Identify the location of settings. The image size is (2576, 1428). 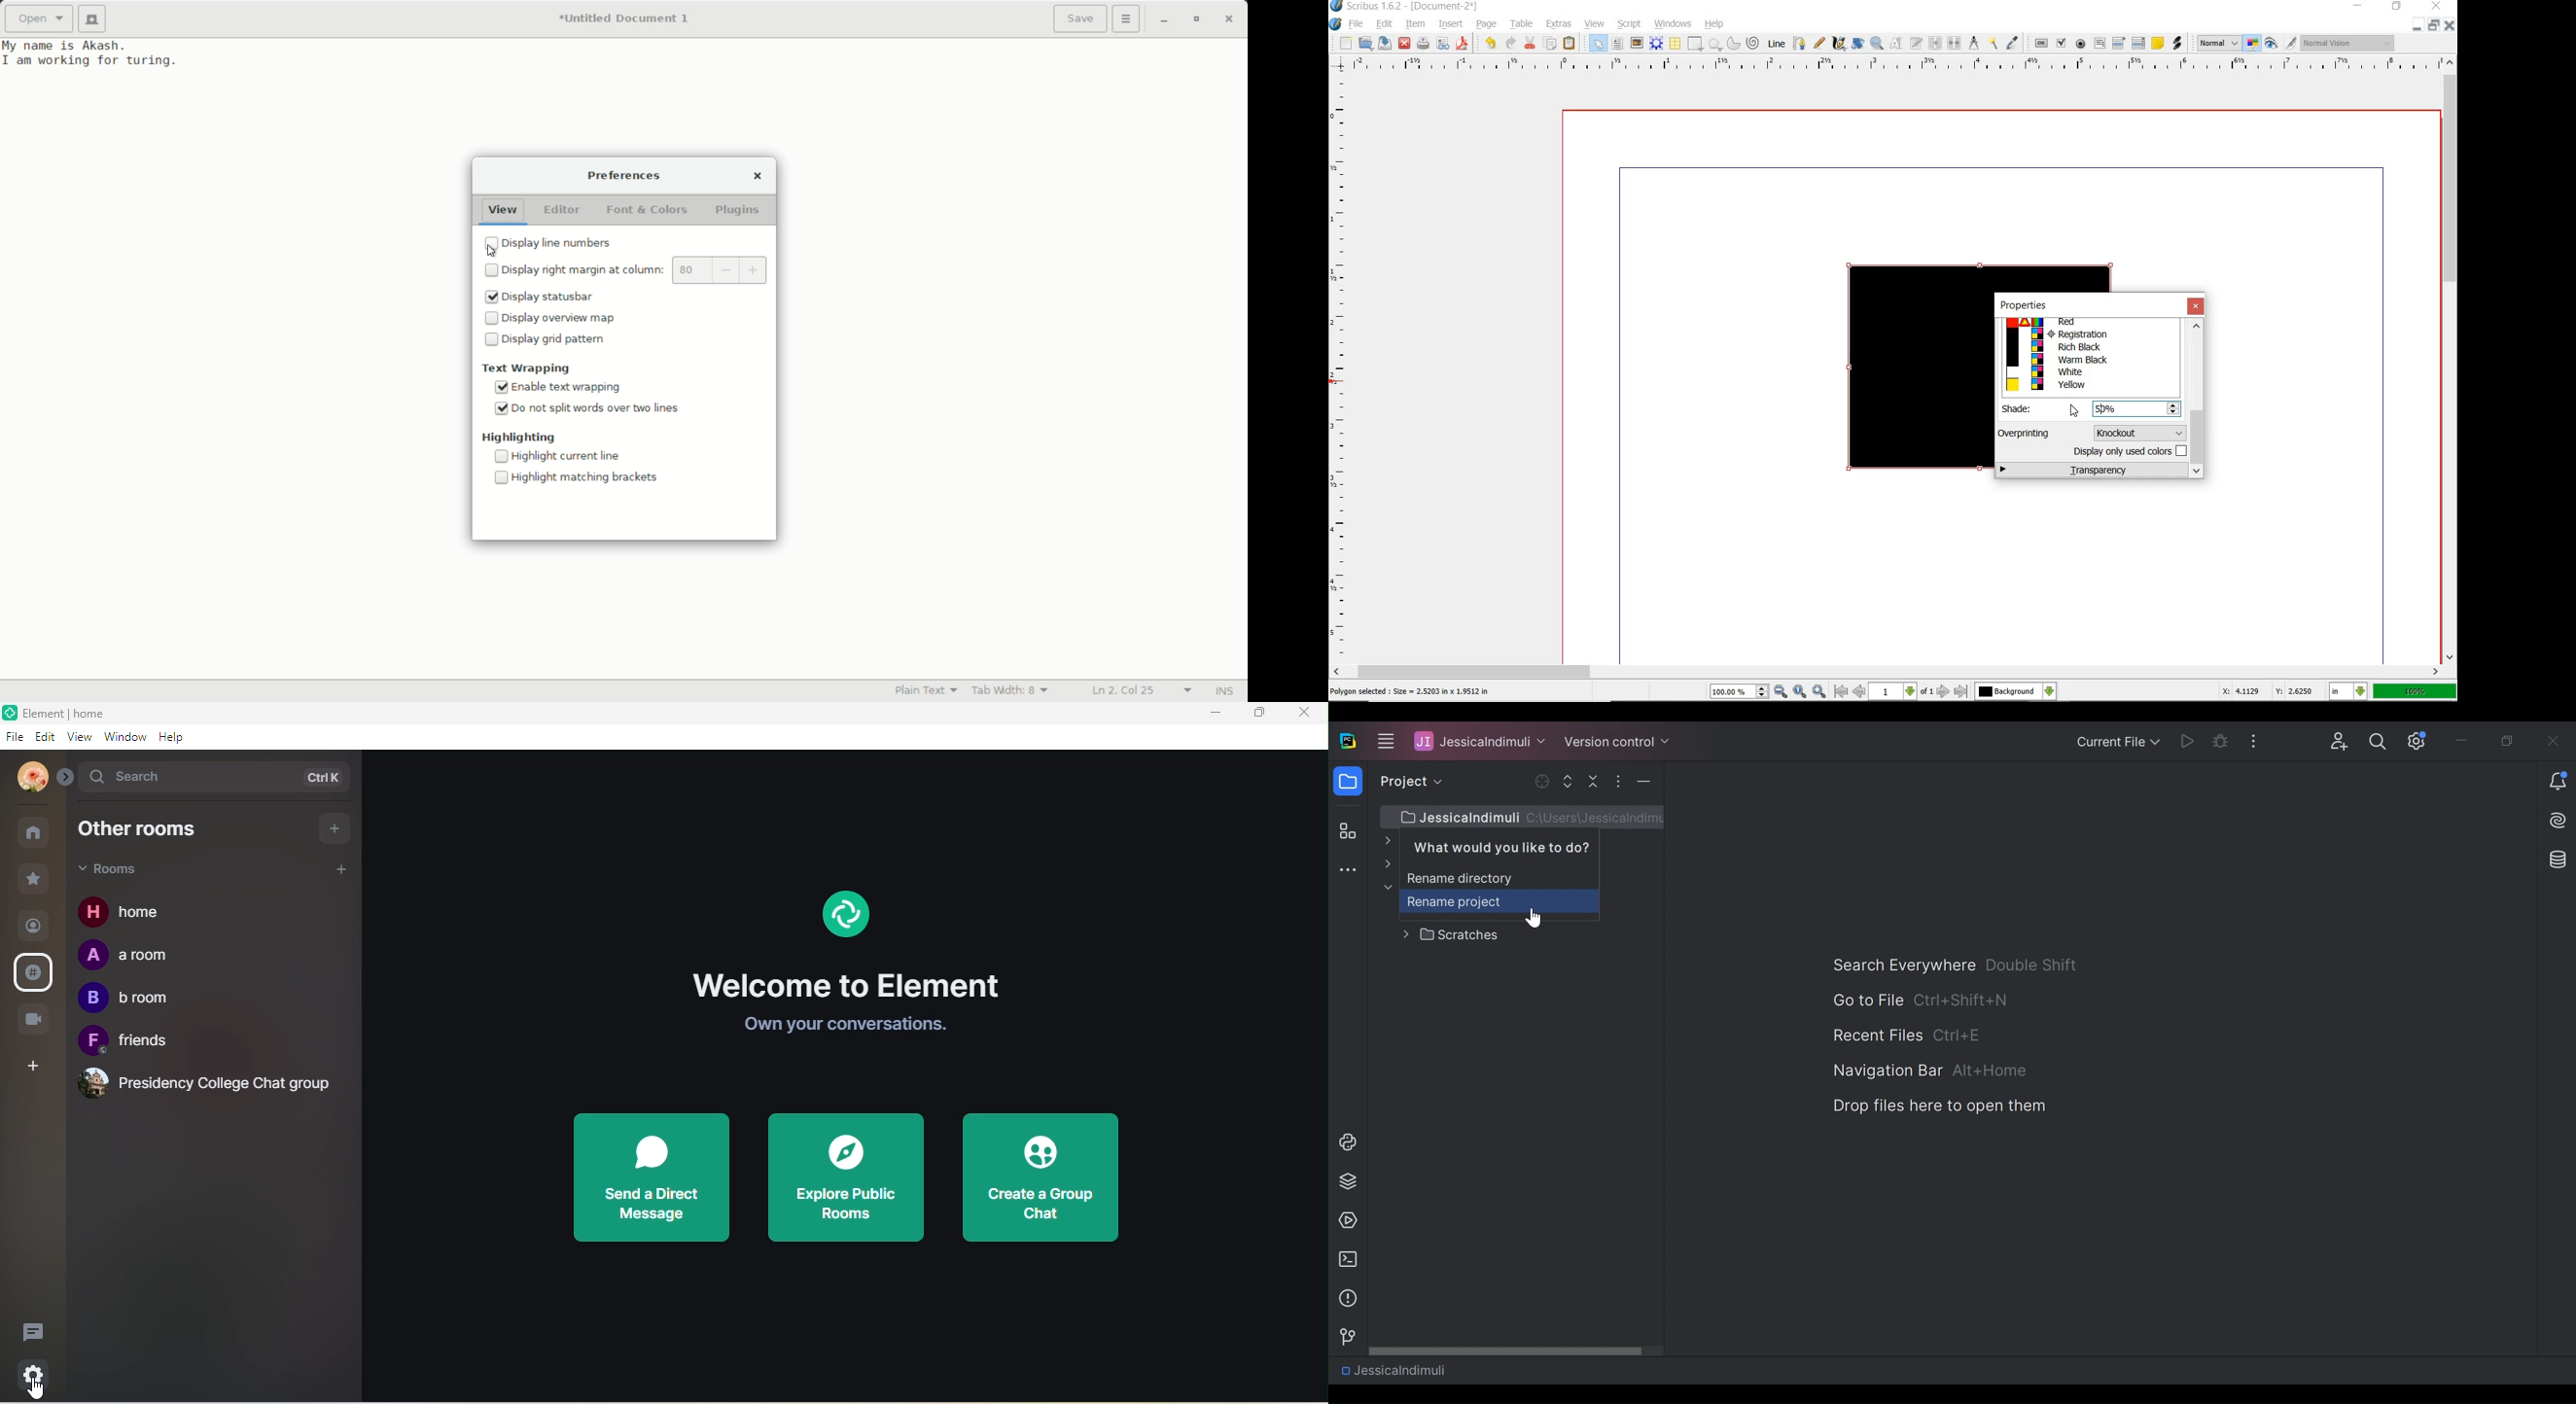
(37, 1371).